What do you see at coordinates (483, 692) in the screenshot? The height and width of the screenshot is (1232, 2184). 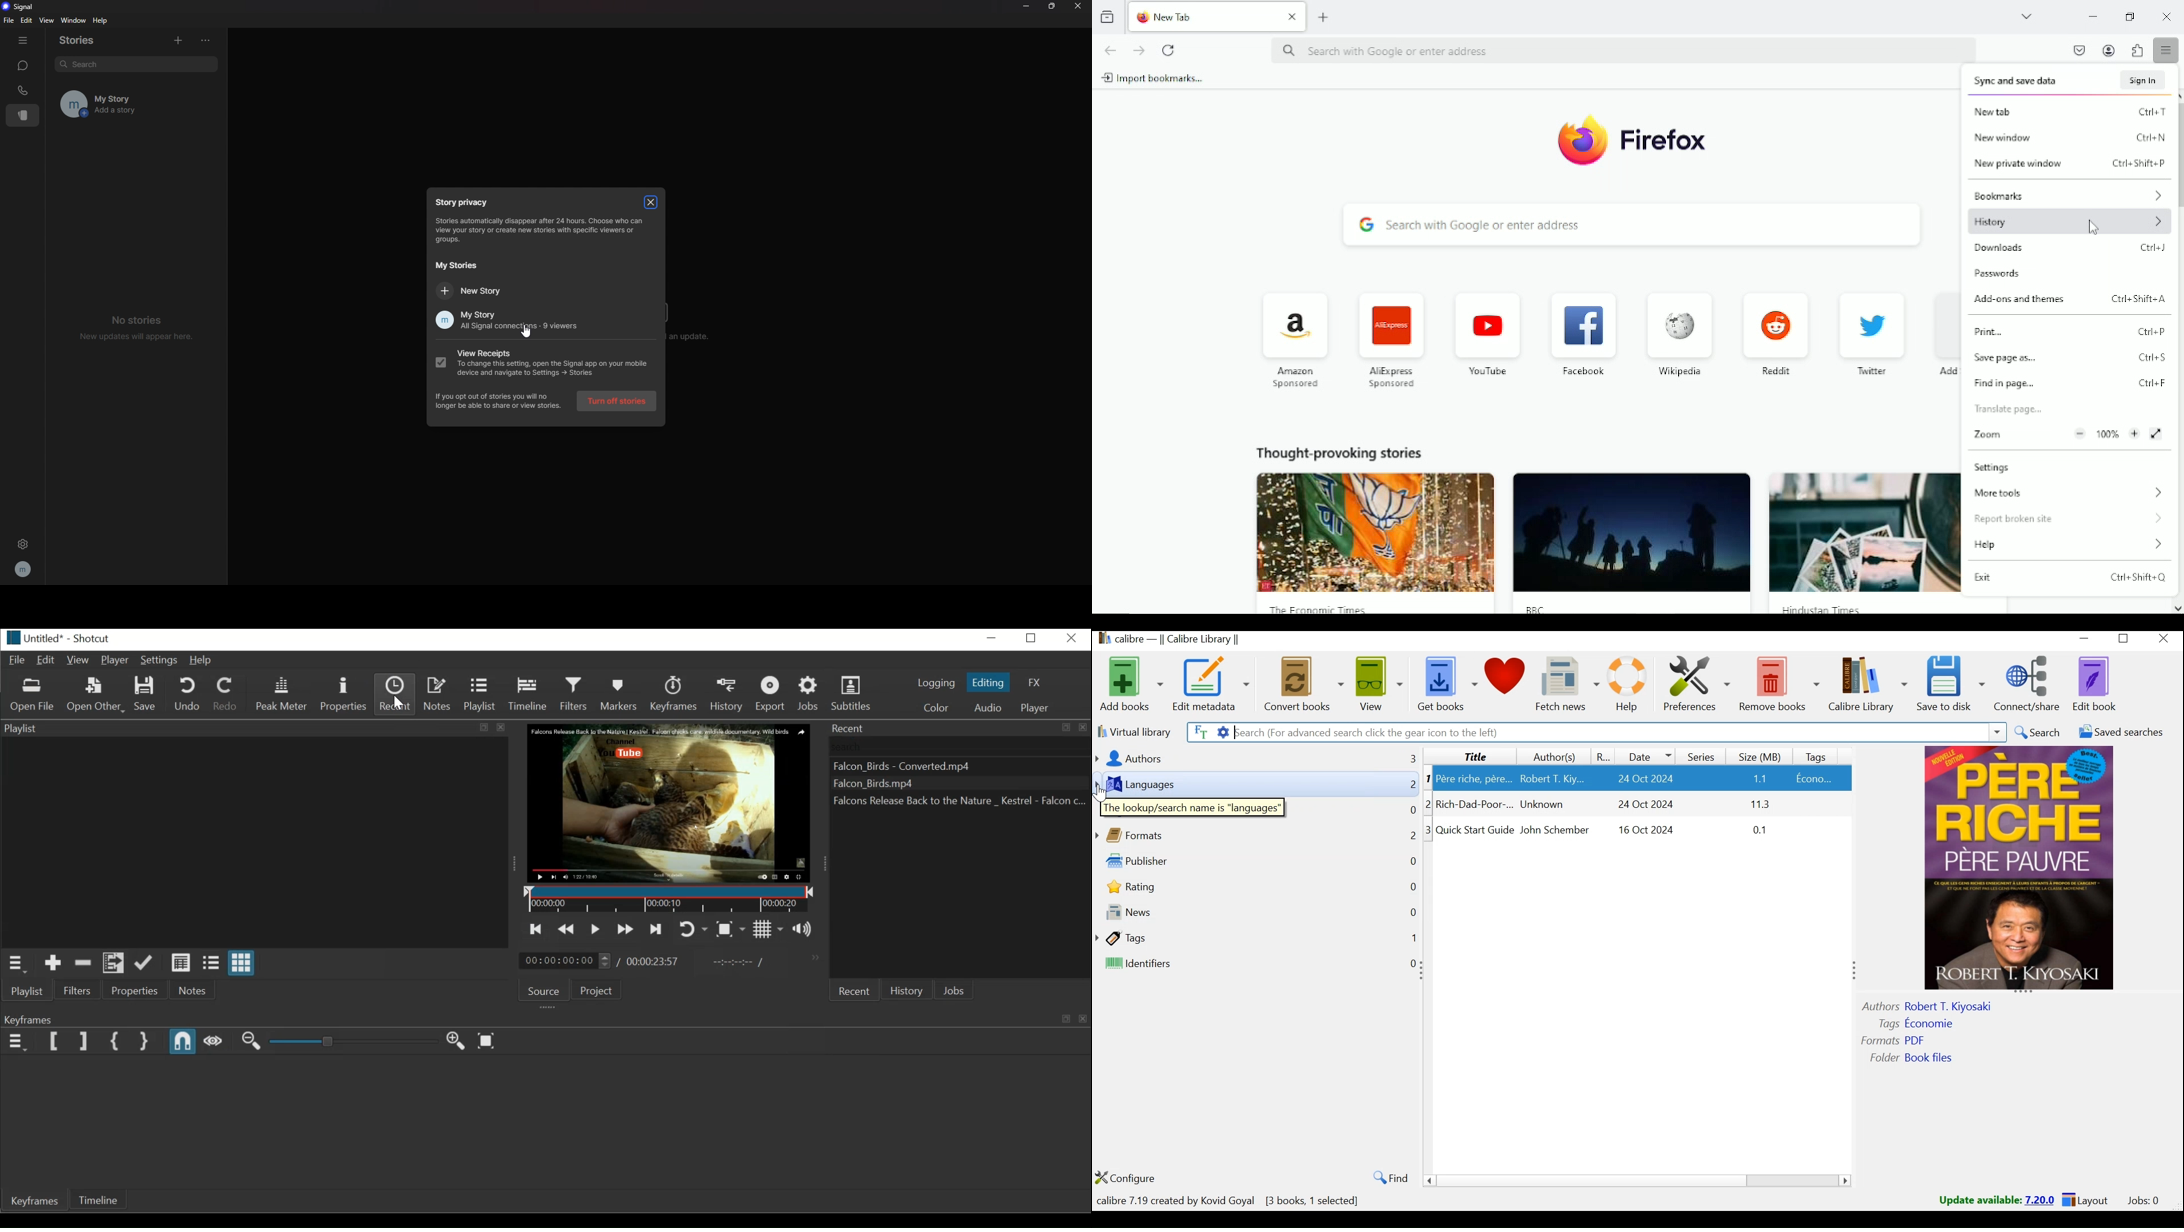 I see `Playlist` at bounding box center [483, 692].